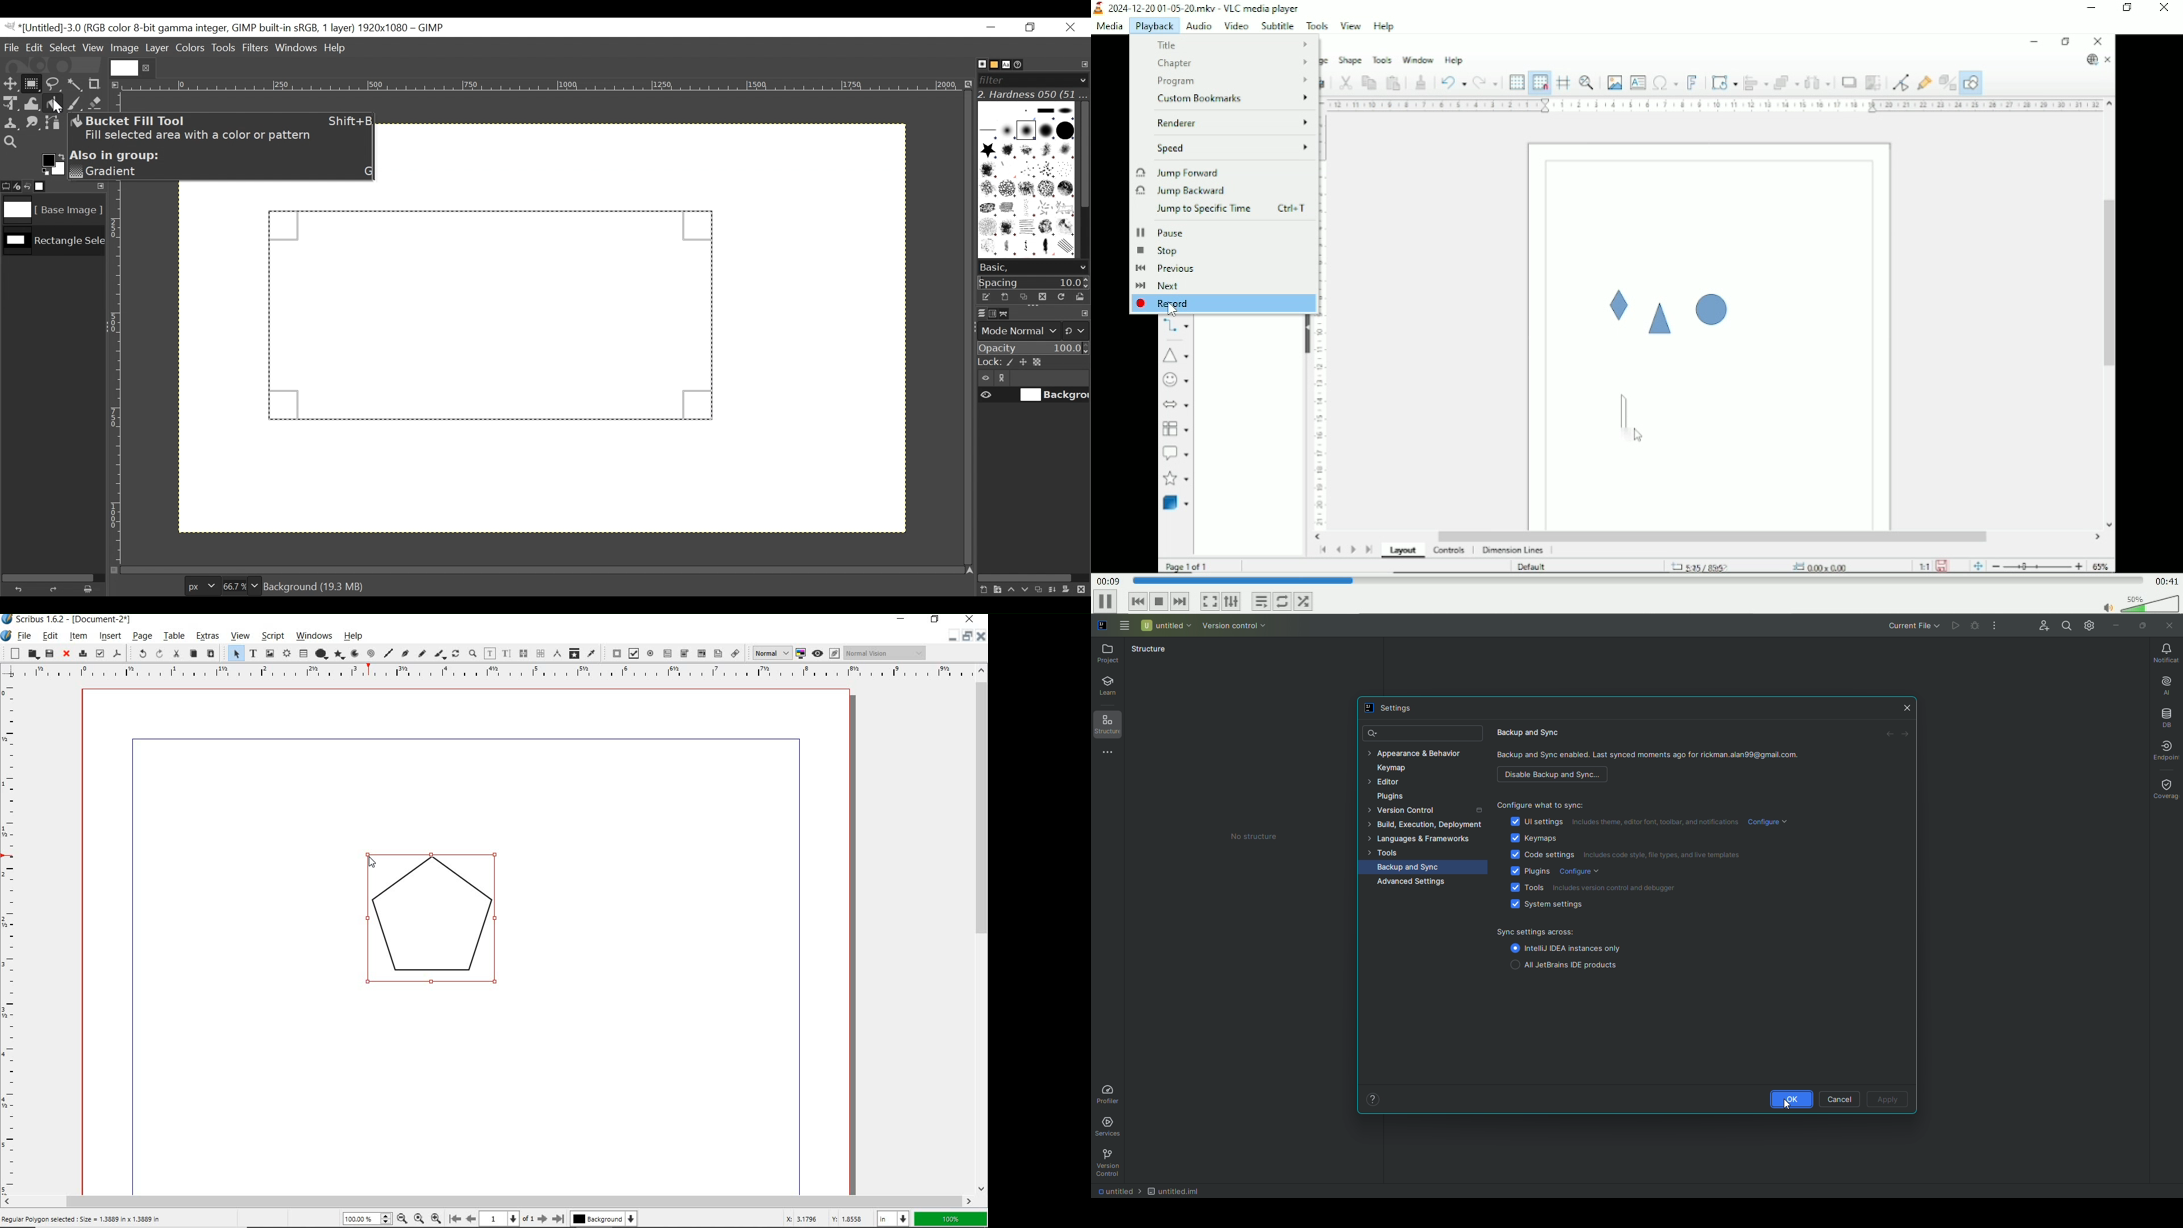 The image size is (2184, 1232). Describe the element at coordinates (388, 651) in the screenshot. I see `line` at that location.